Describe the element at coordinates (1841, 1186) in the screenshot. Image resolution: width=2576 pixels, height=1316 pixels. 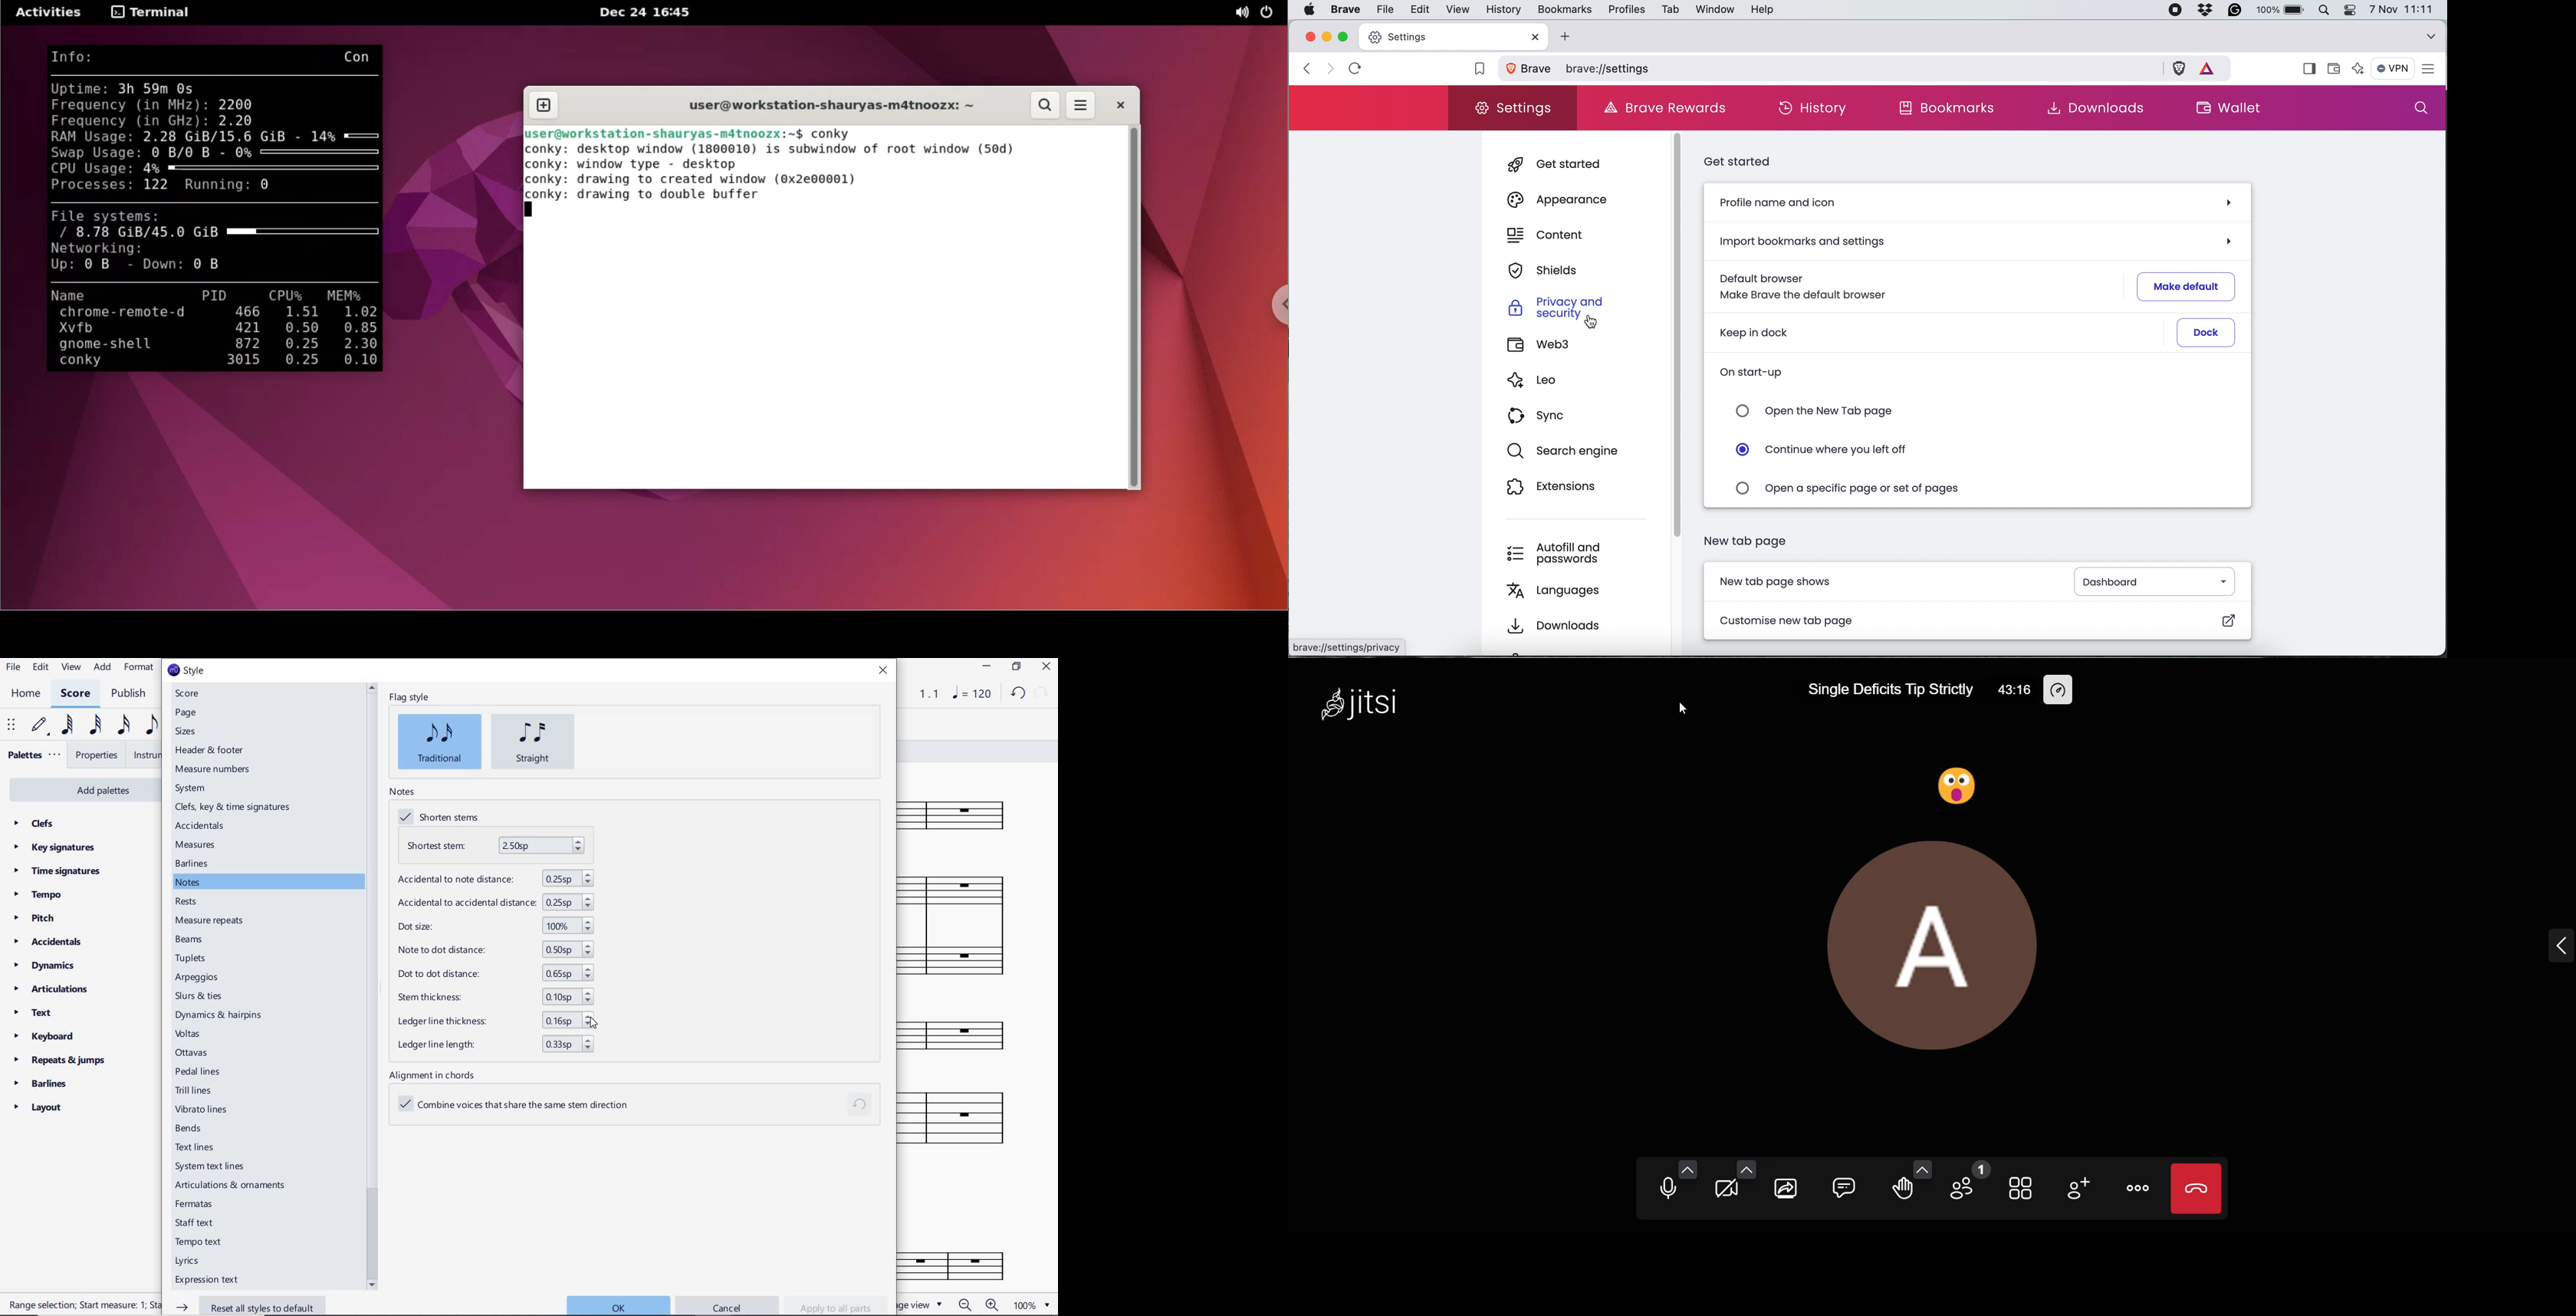
I see `open chat` at that location.